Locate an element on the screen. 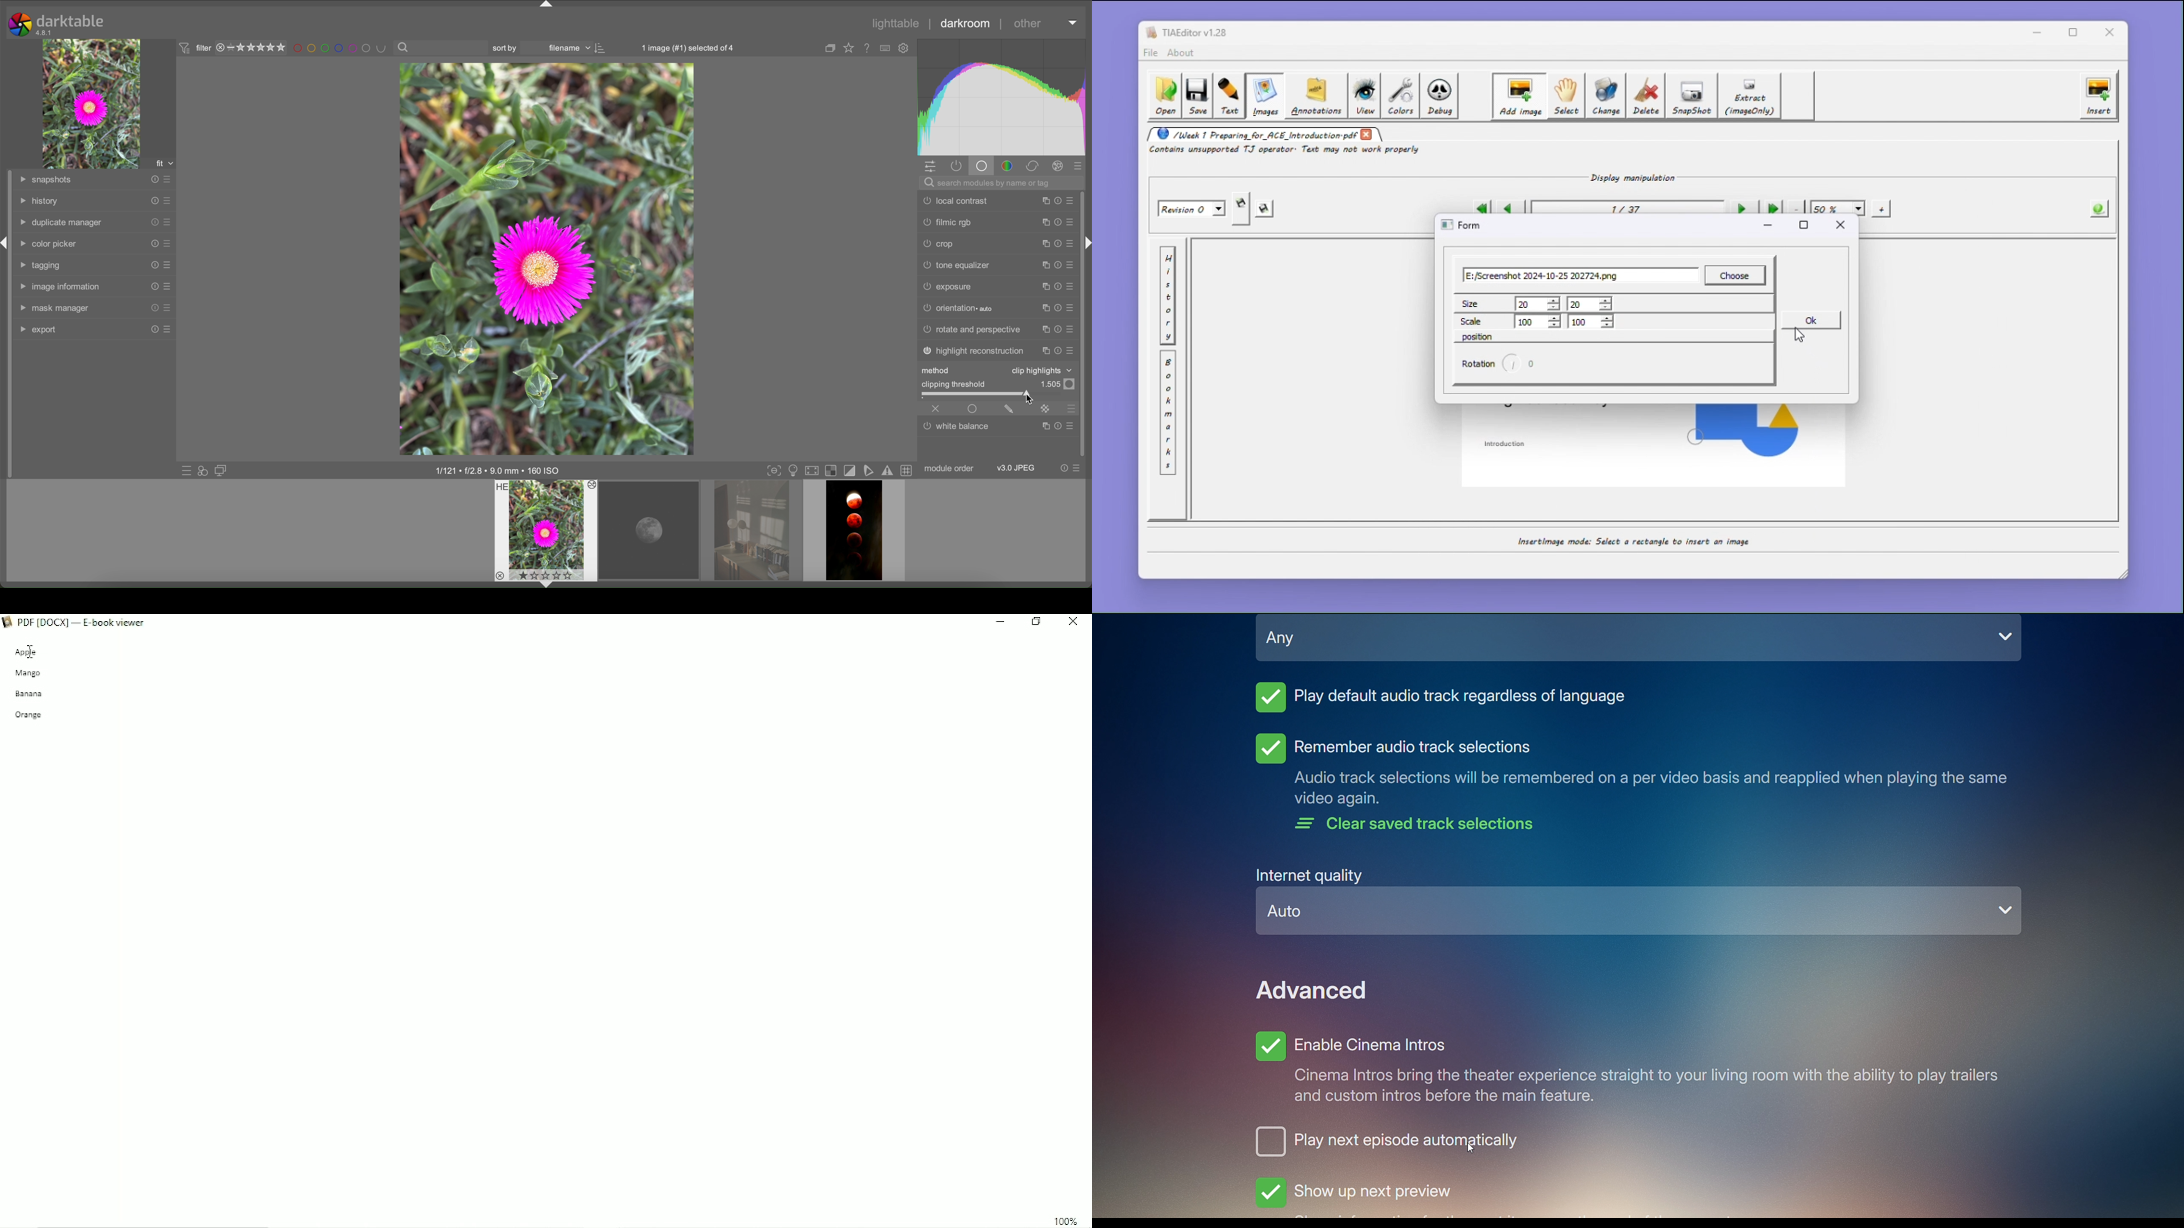  copy is located at coordinates (1045, 352).